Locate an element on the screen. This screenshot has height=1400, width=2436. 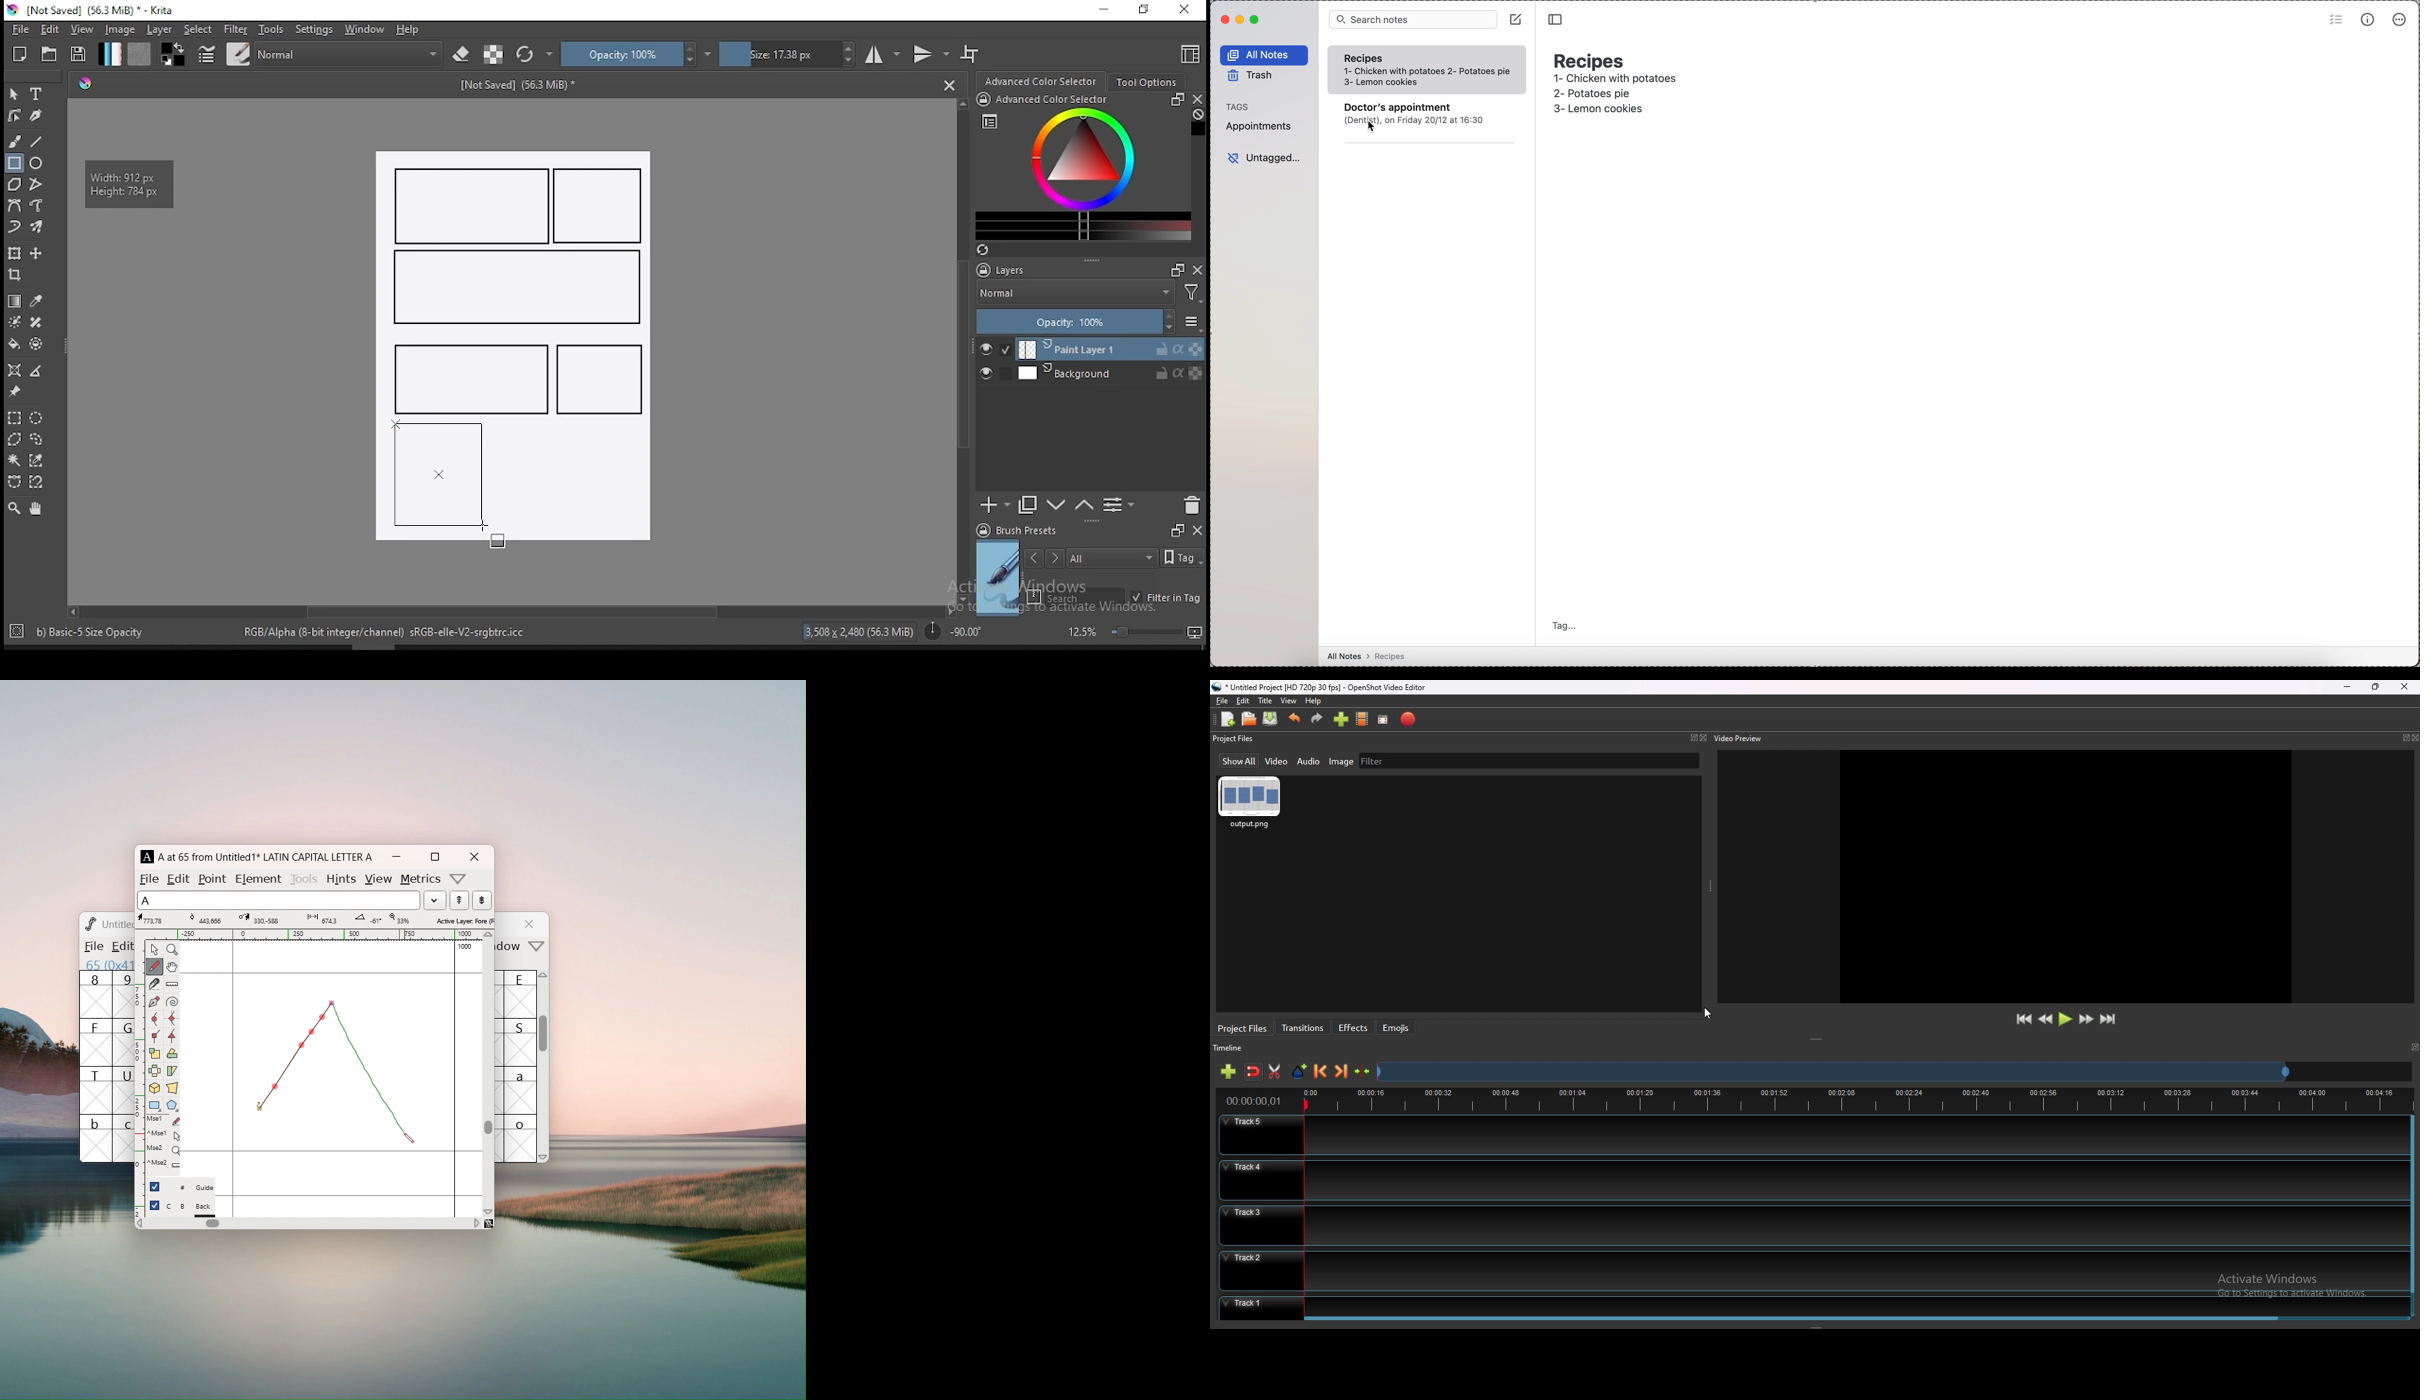
move layer one step up is located at coordinates (1057, 508).